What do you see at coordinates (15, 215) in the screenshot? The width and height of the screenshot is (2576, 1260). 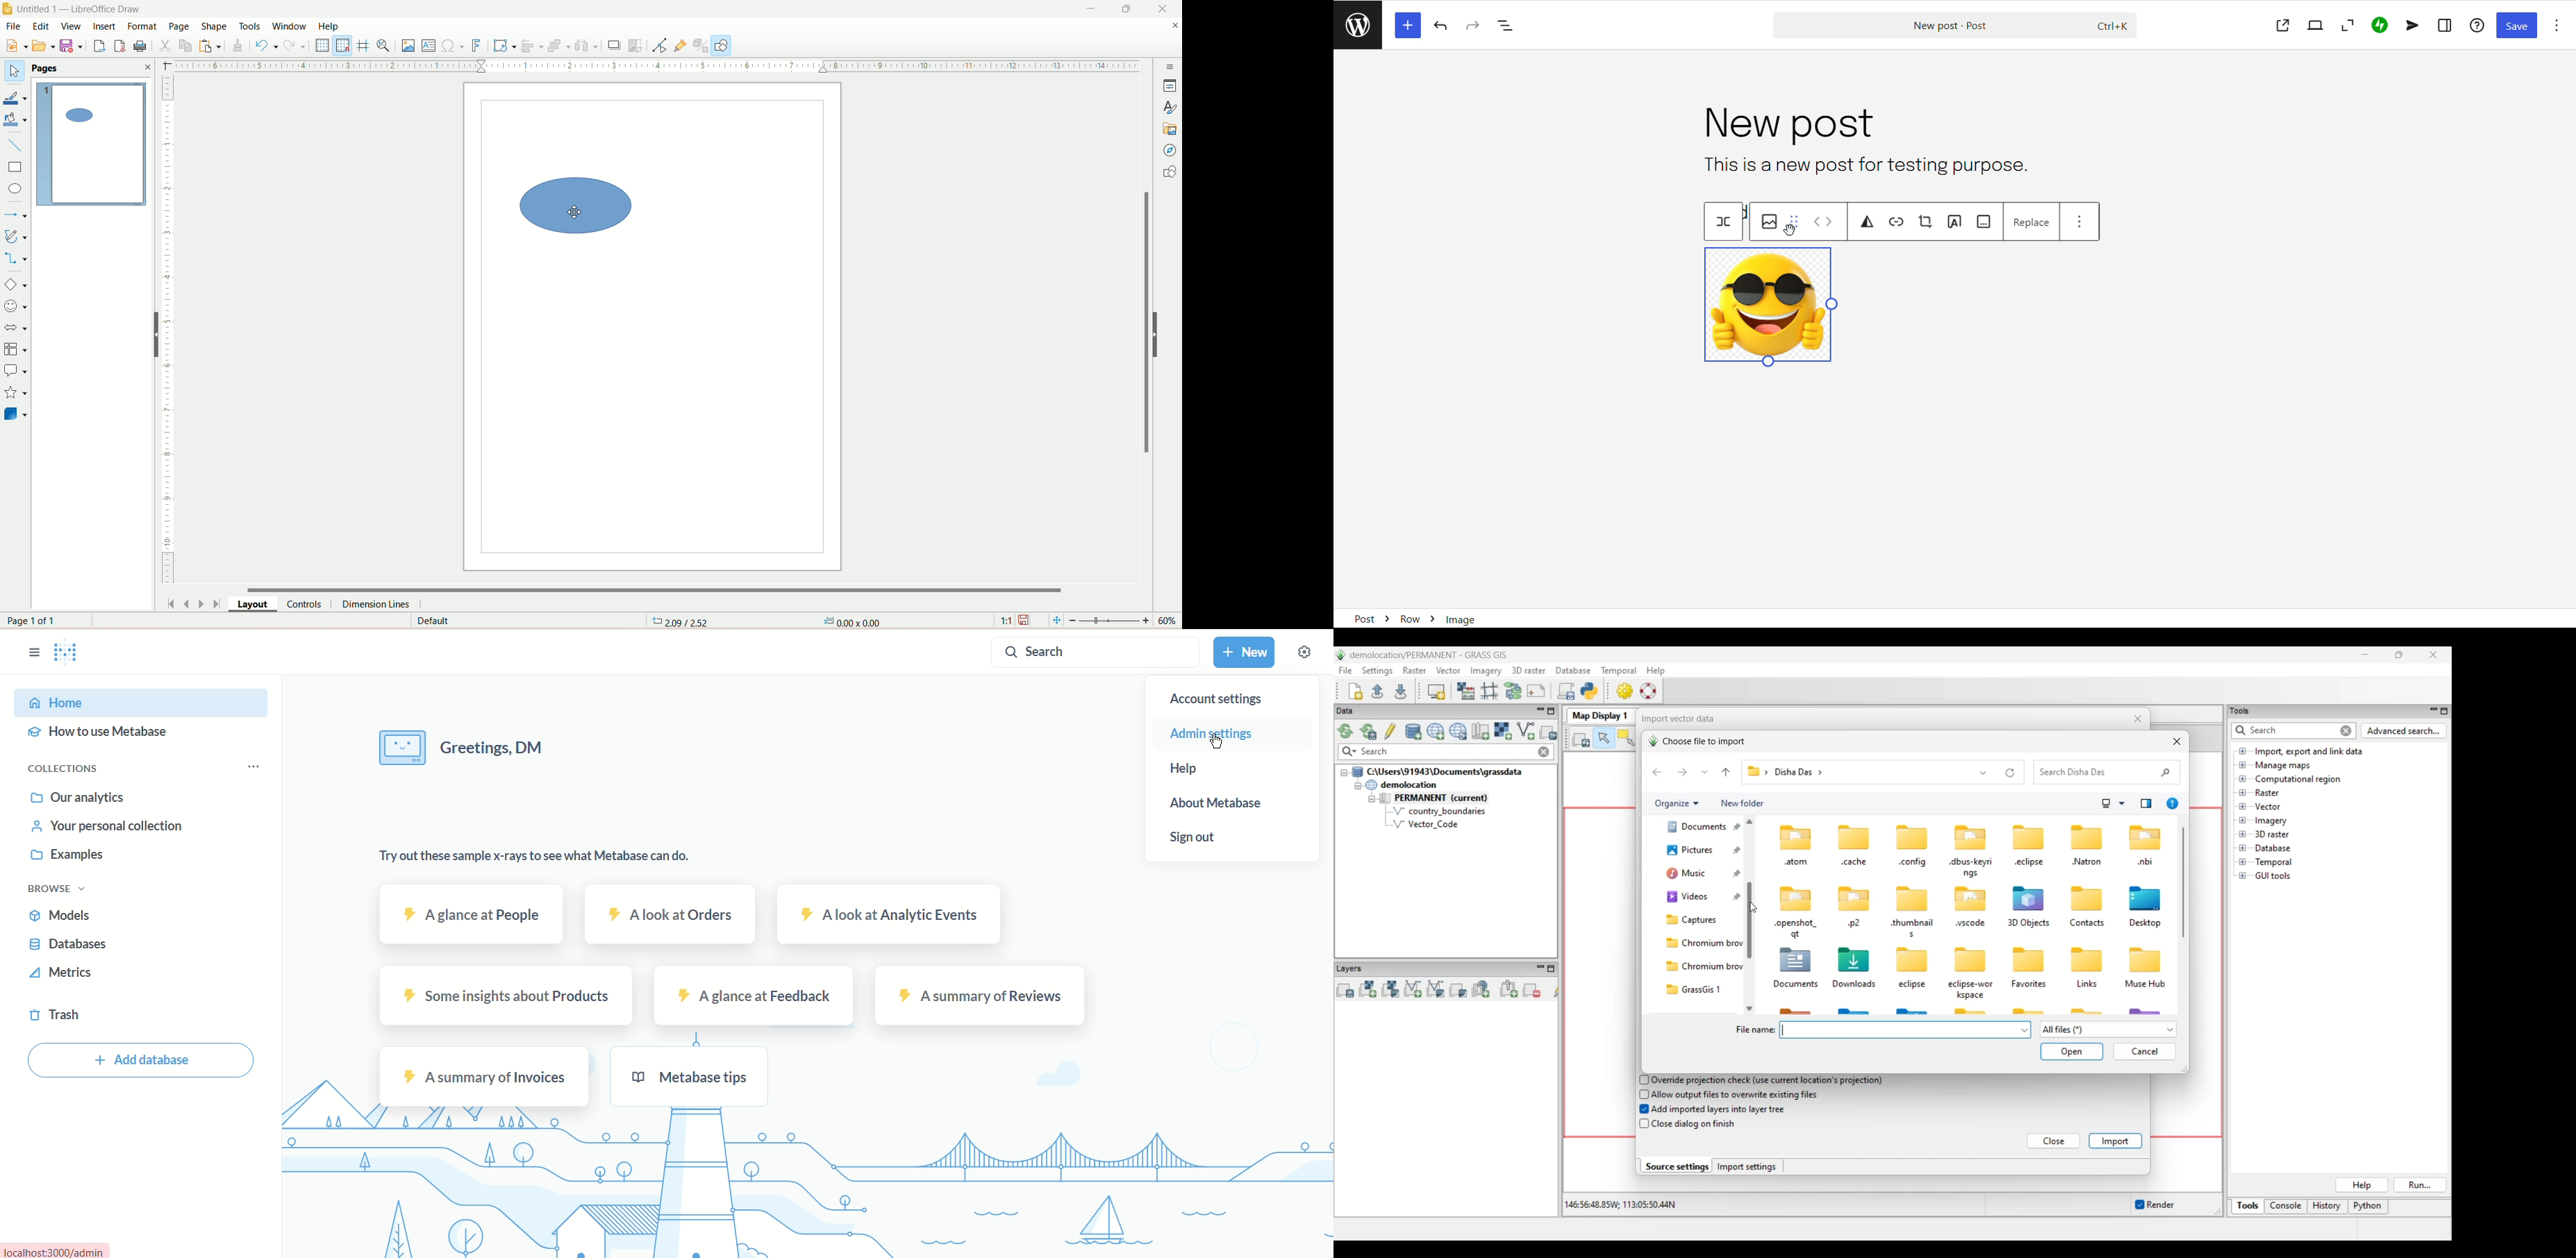 I see `lines and arrows` at bounding box center [15, 215].